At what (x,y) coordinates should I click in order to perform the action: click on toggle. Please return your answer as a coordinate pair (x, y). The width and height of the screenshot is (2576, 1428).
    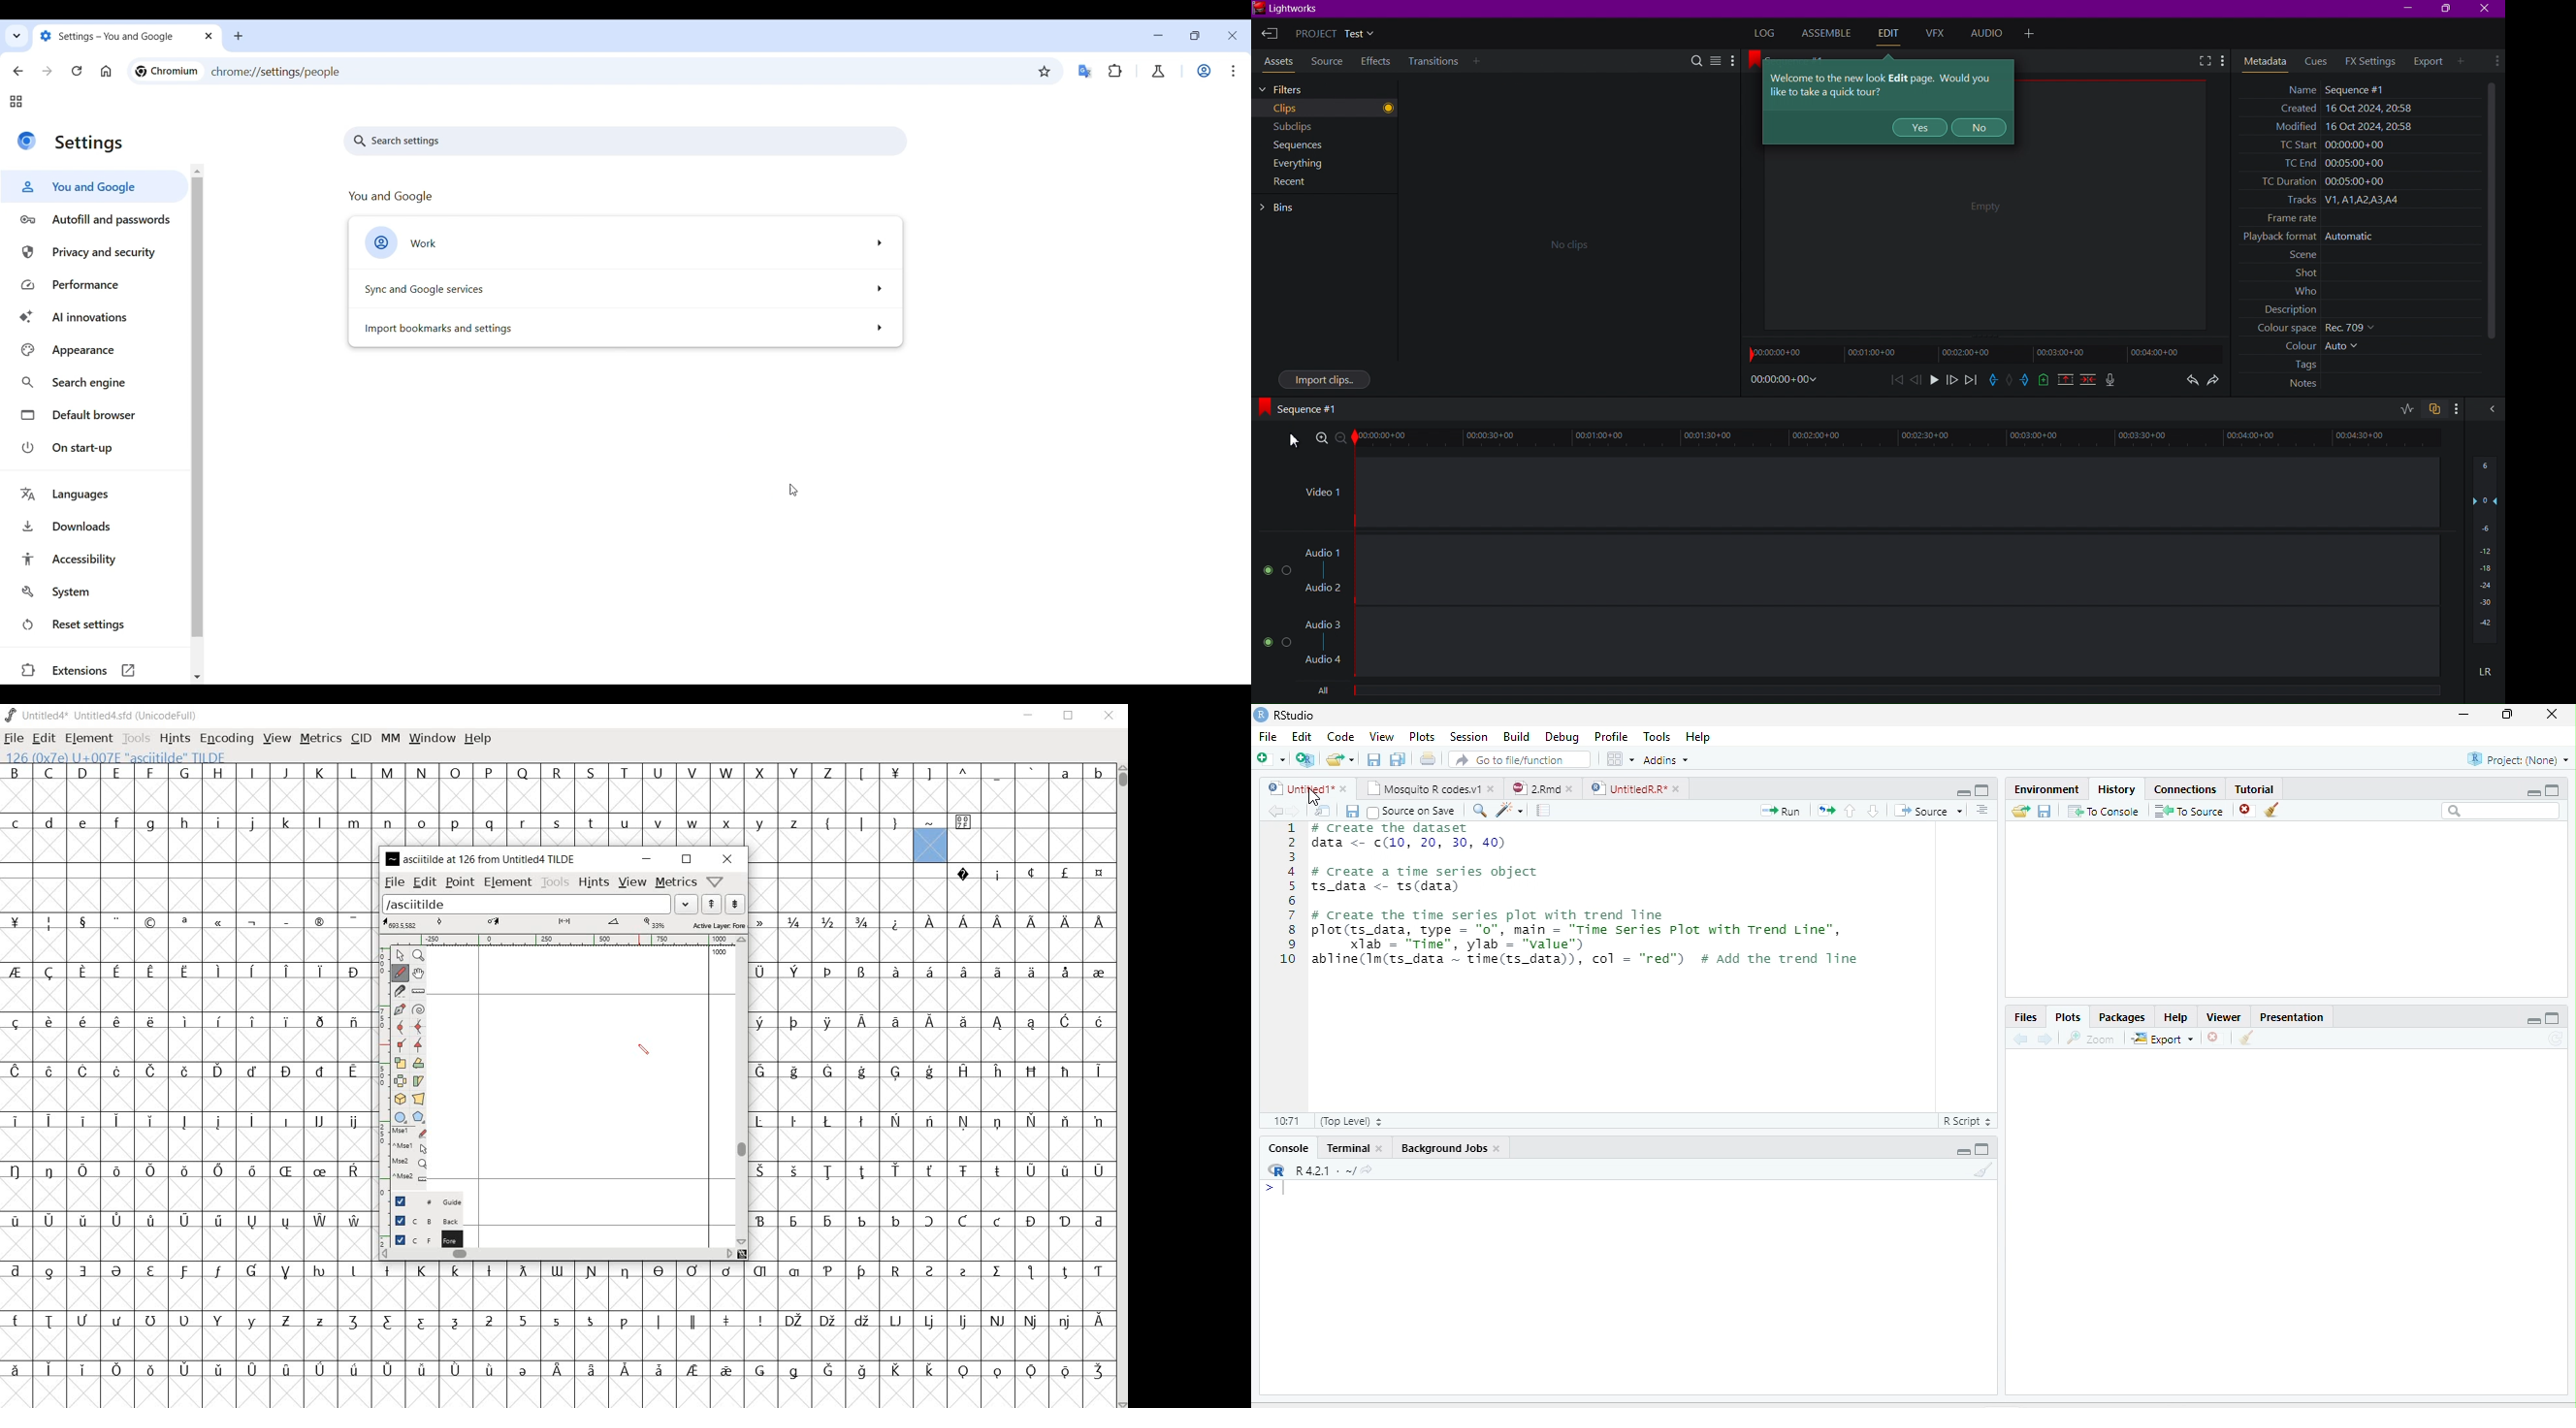
    Looking at the image, I should click on (2407, 409).